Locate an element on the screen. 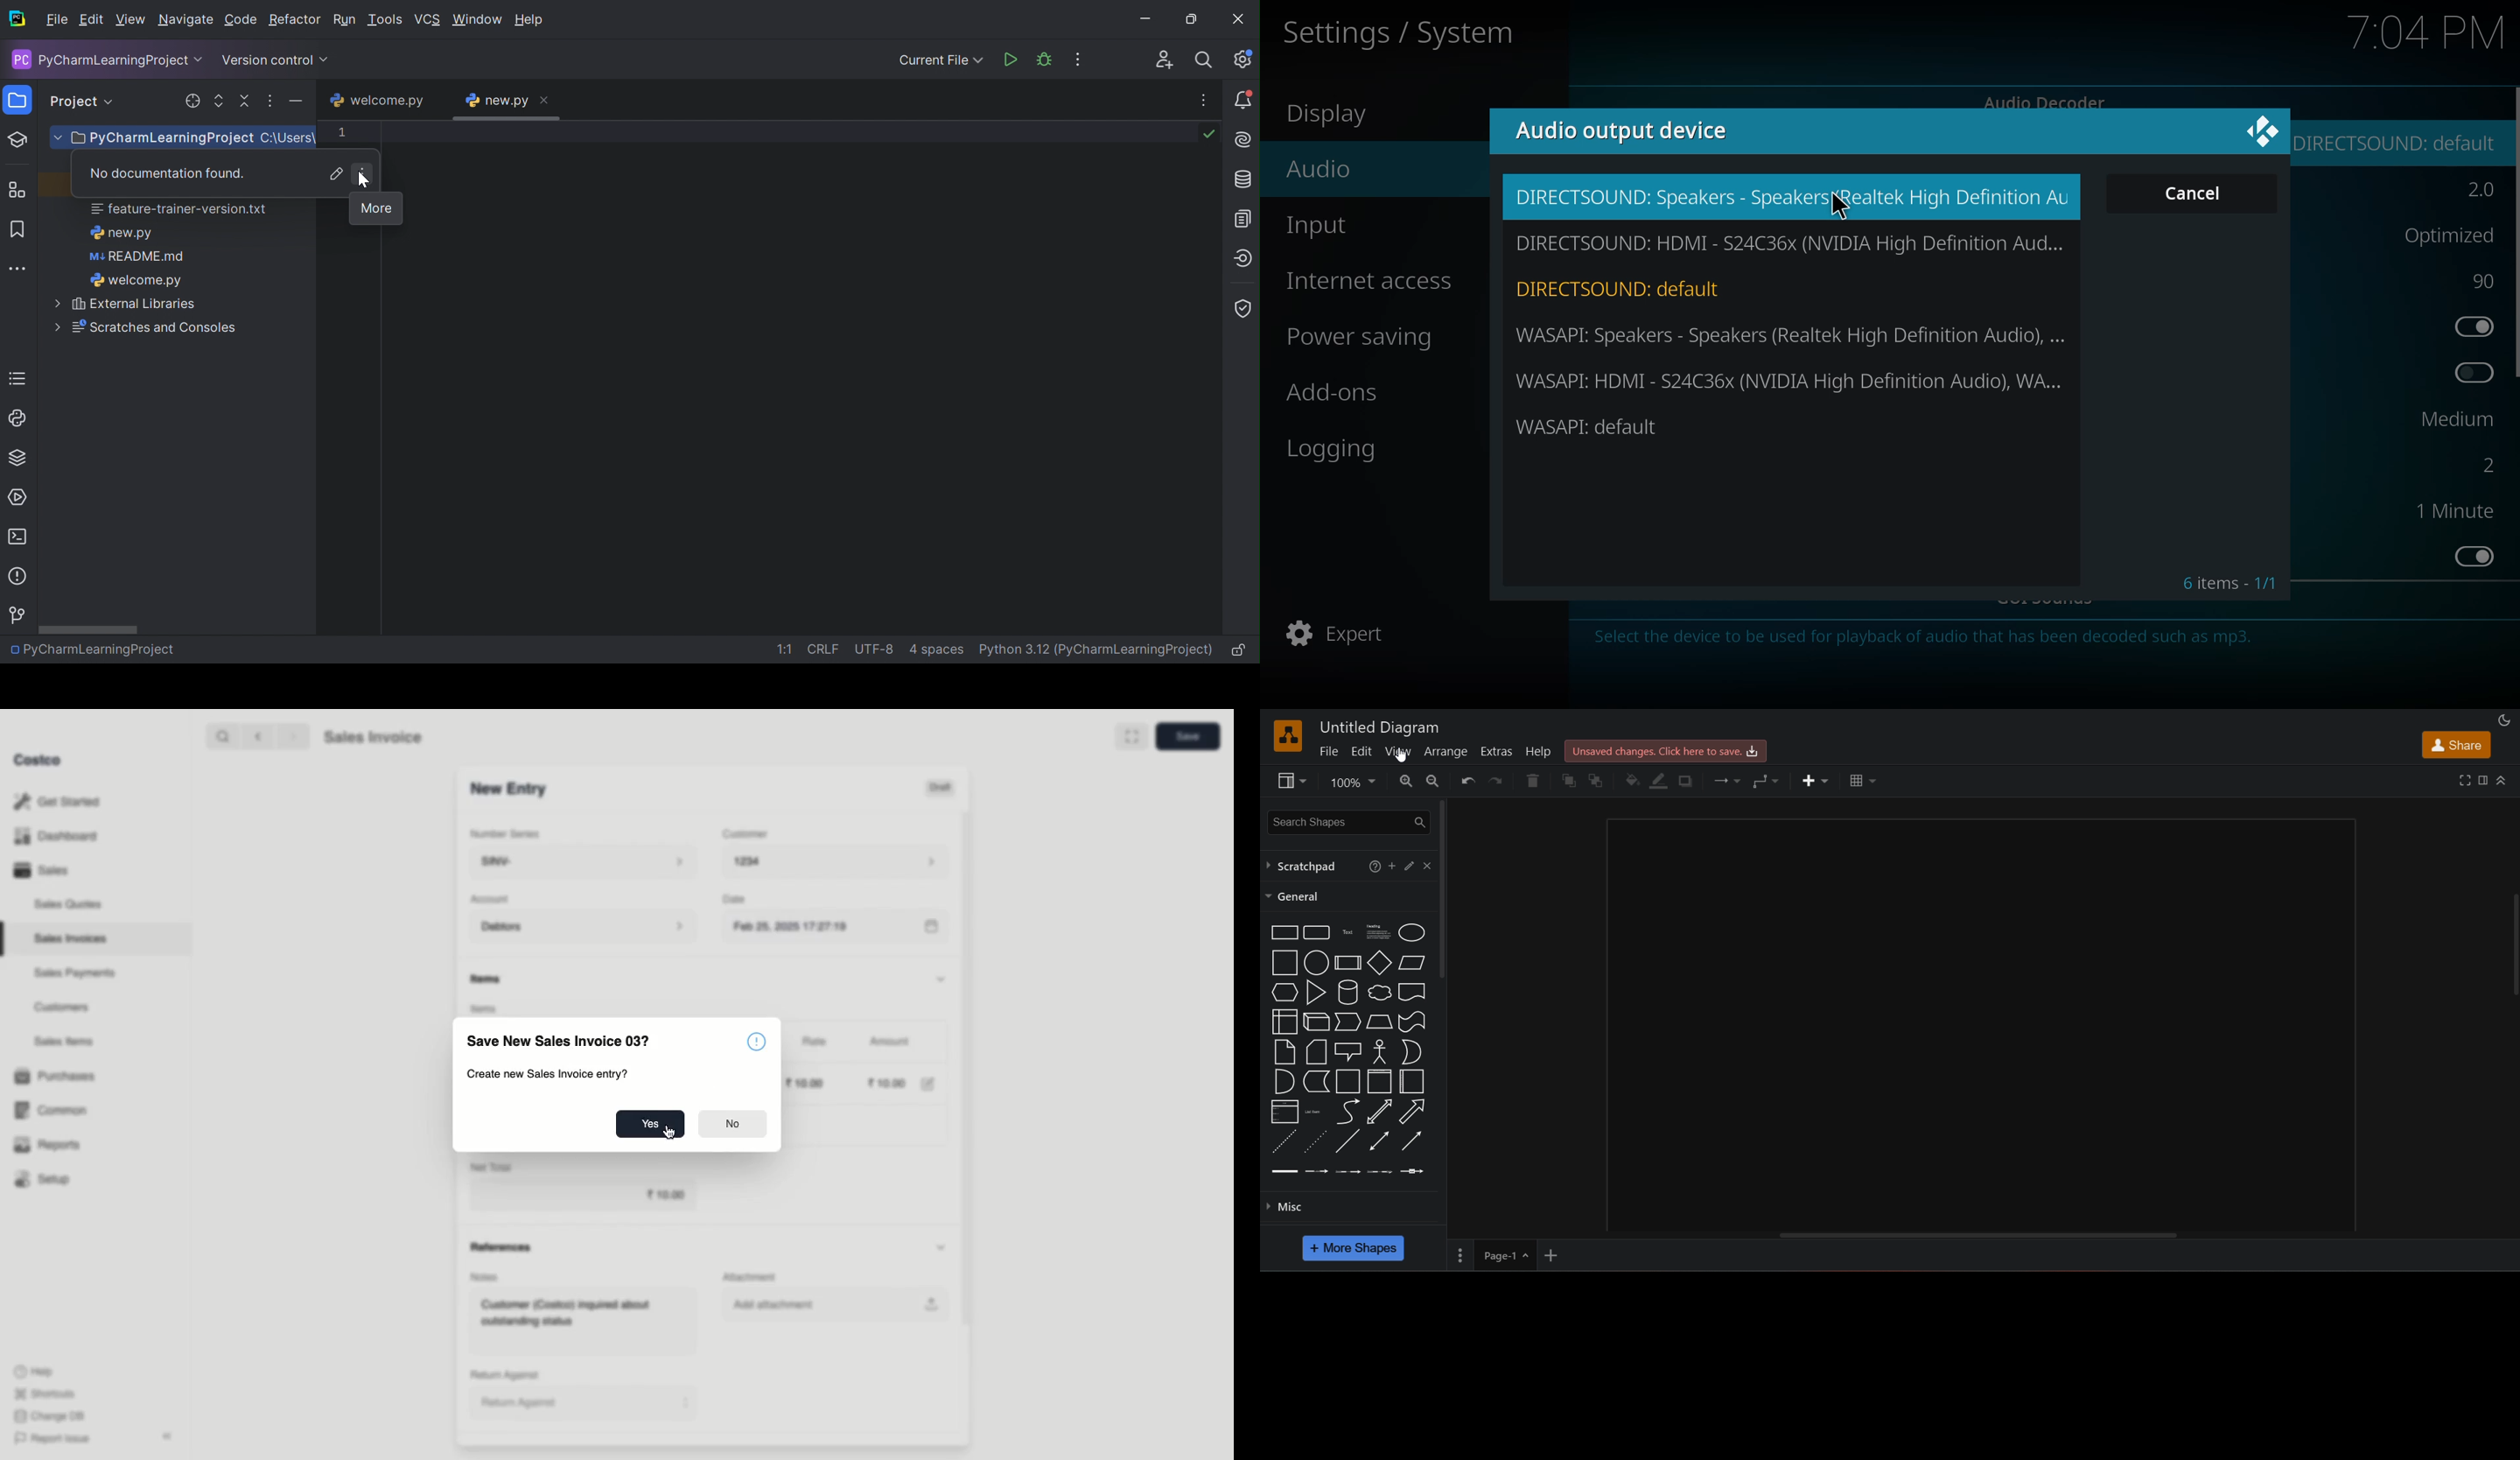 The image size is (2520, 1484). Draft is located at coordinates (917, 788).